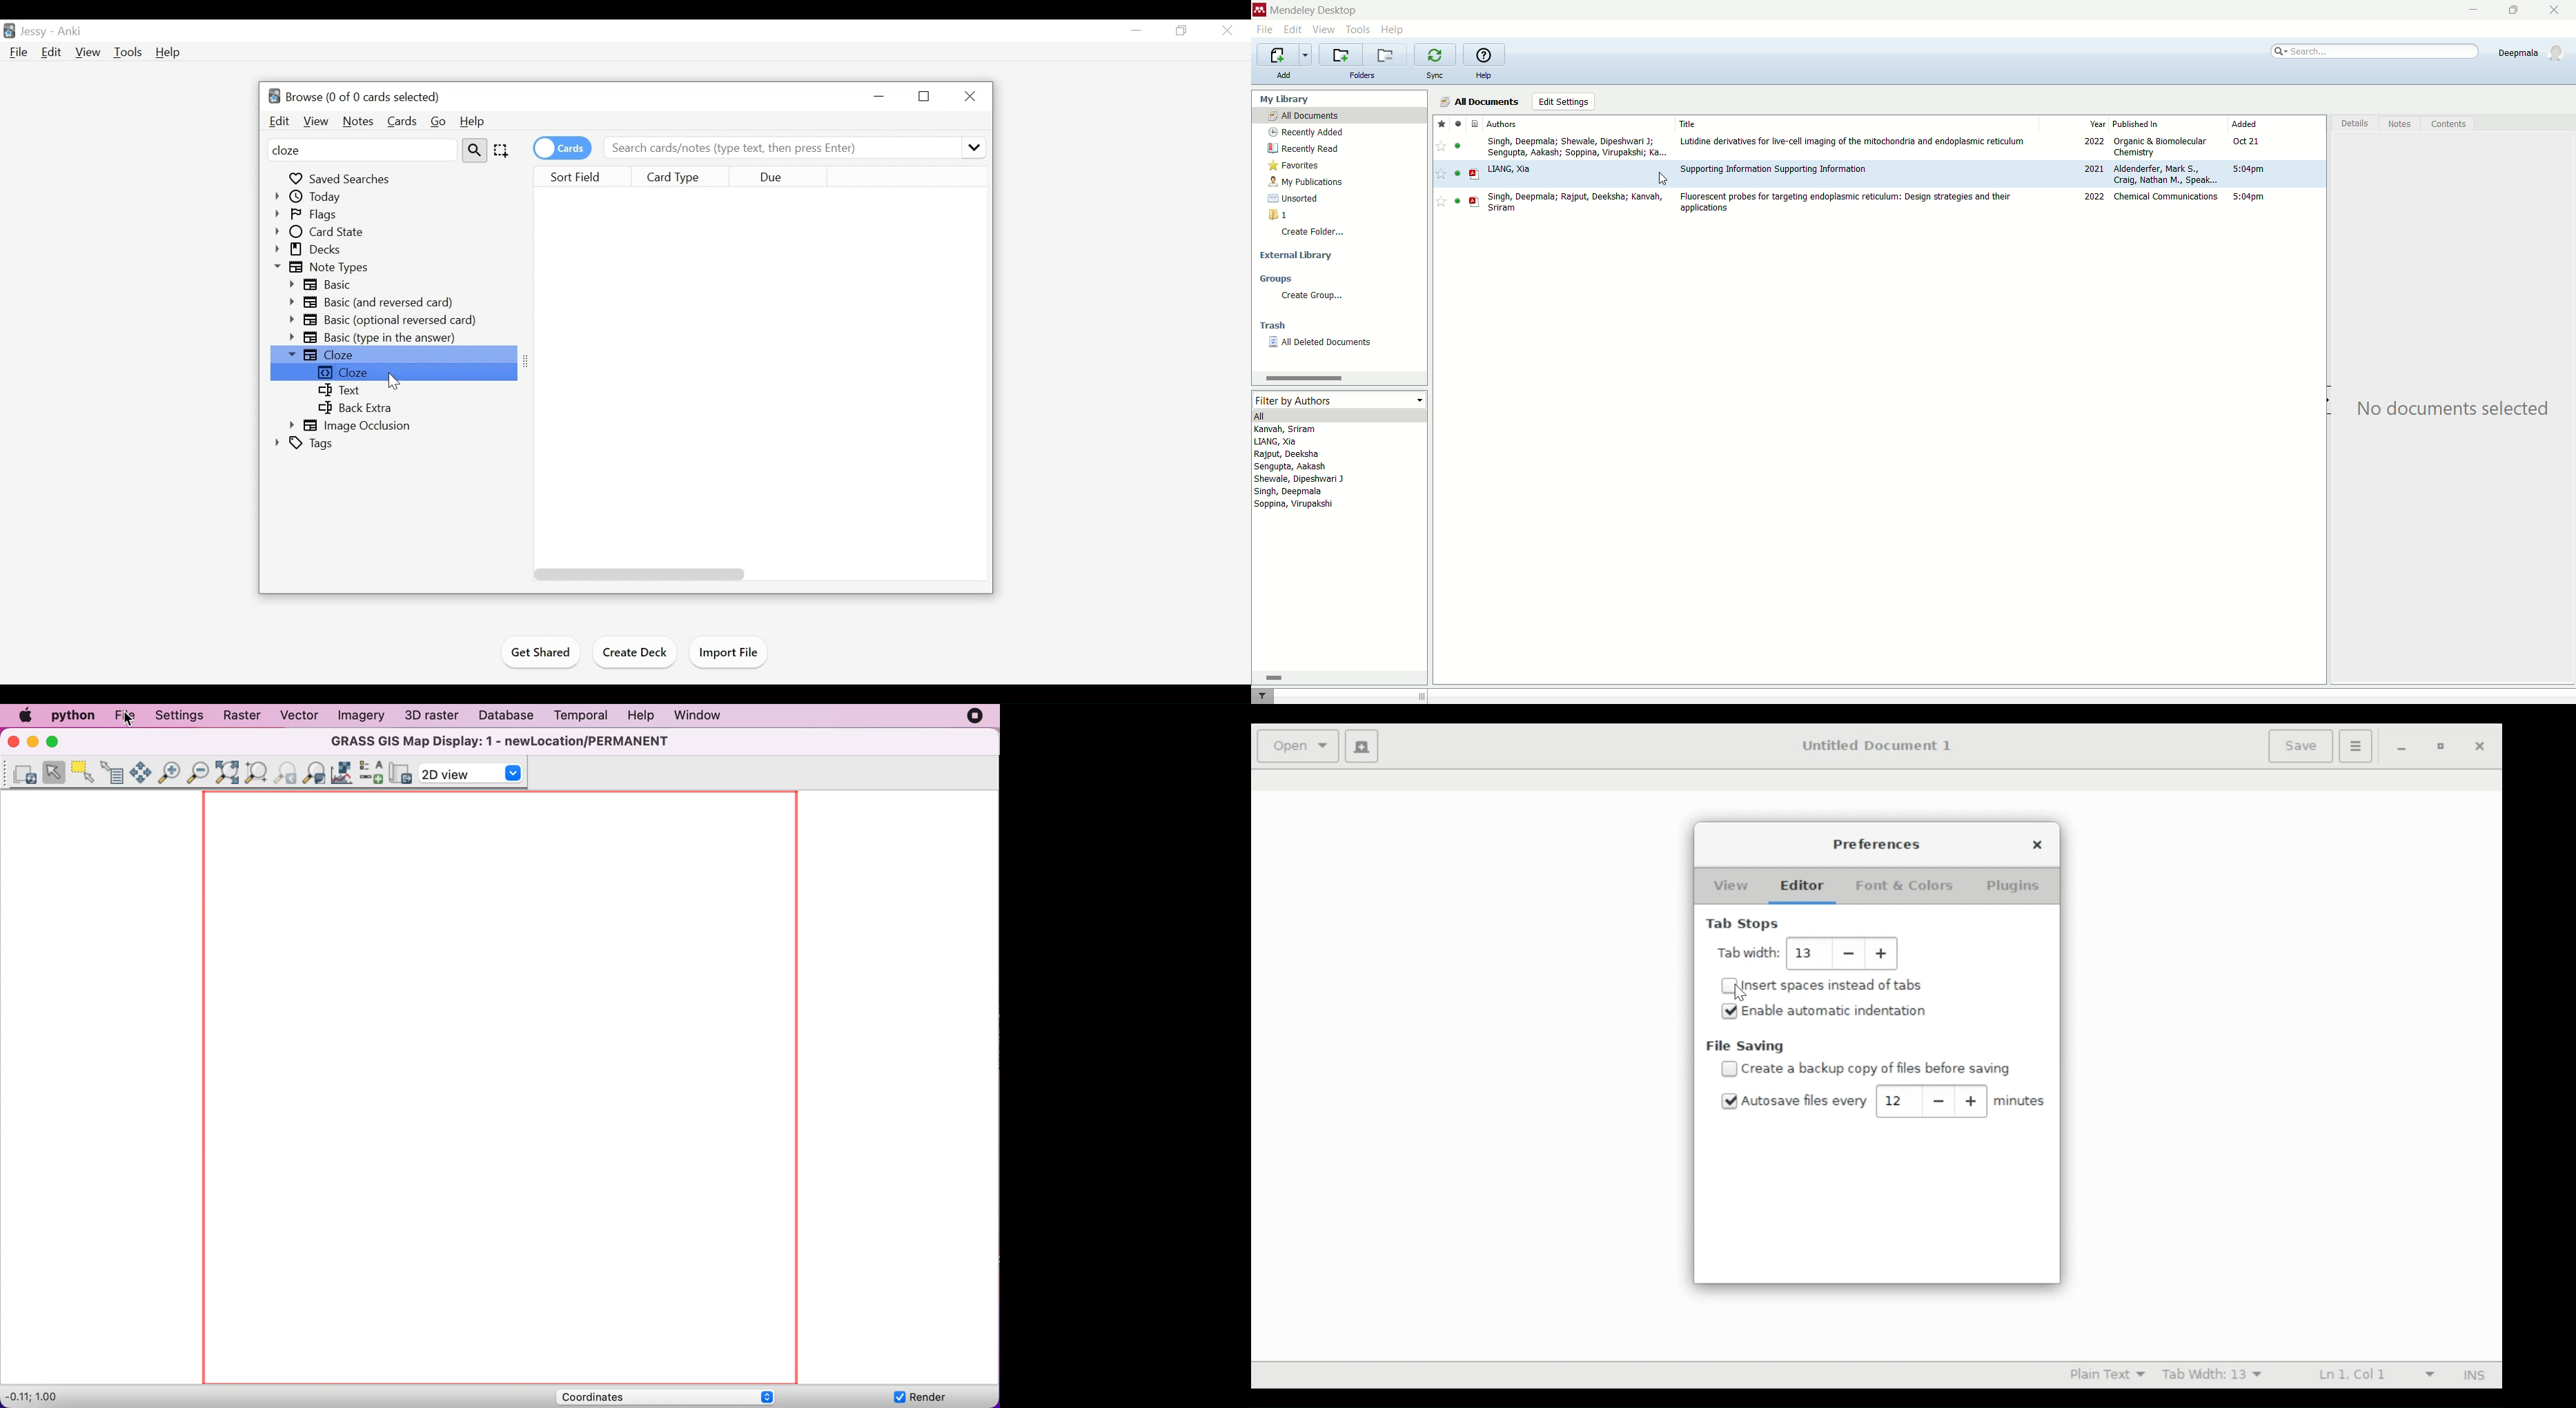 The width and height of the screenshot is (2576, 1428). Describe the element at coordinates (1137, 30) in the screenshot. I see `minimize` at that location.